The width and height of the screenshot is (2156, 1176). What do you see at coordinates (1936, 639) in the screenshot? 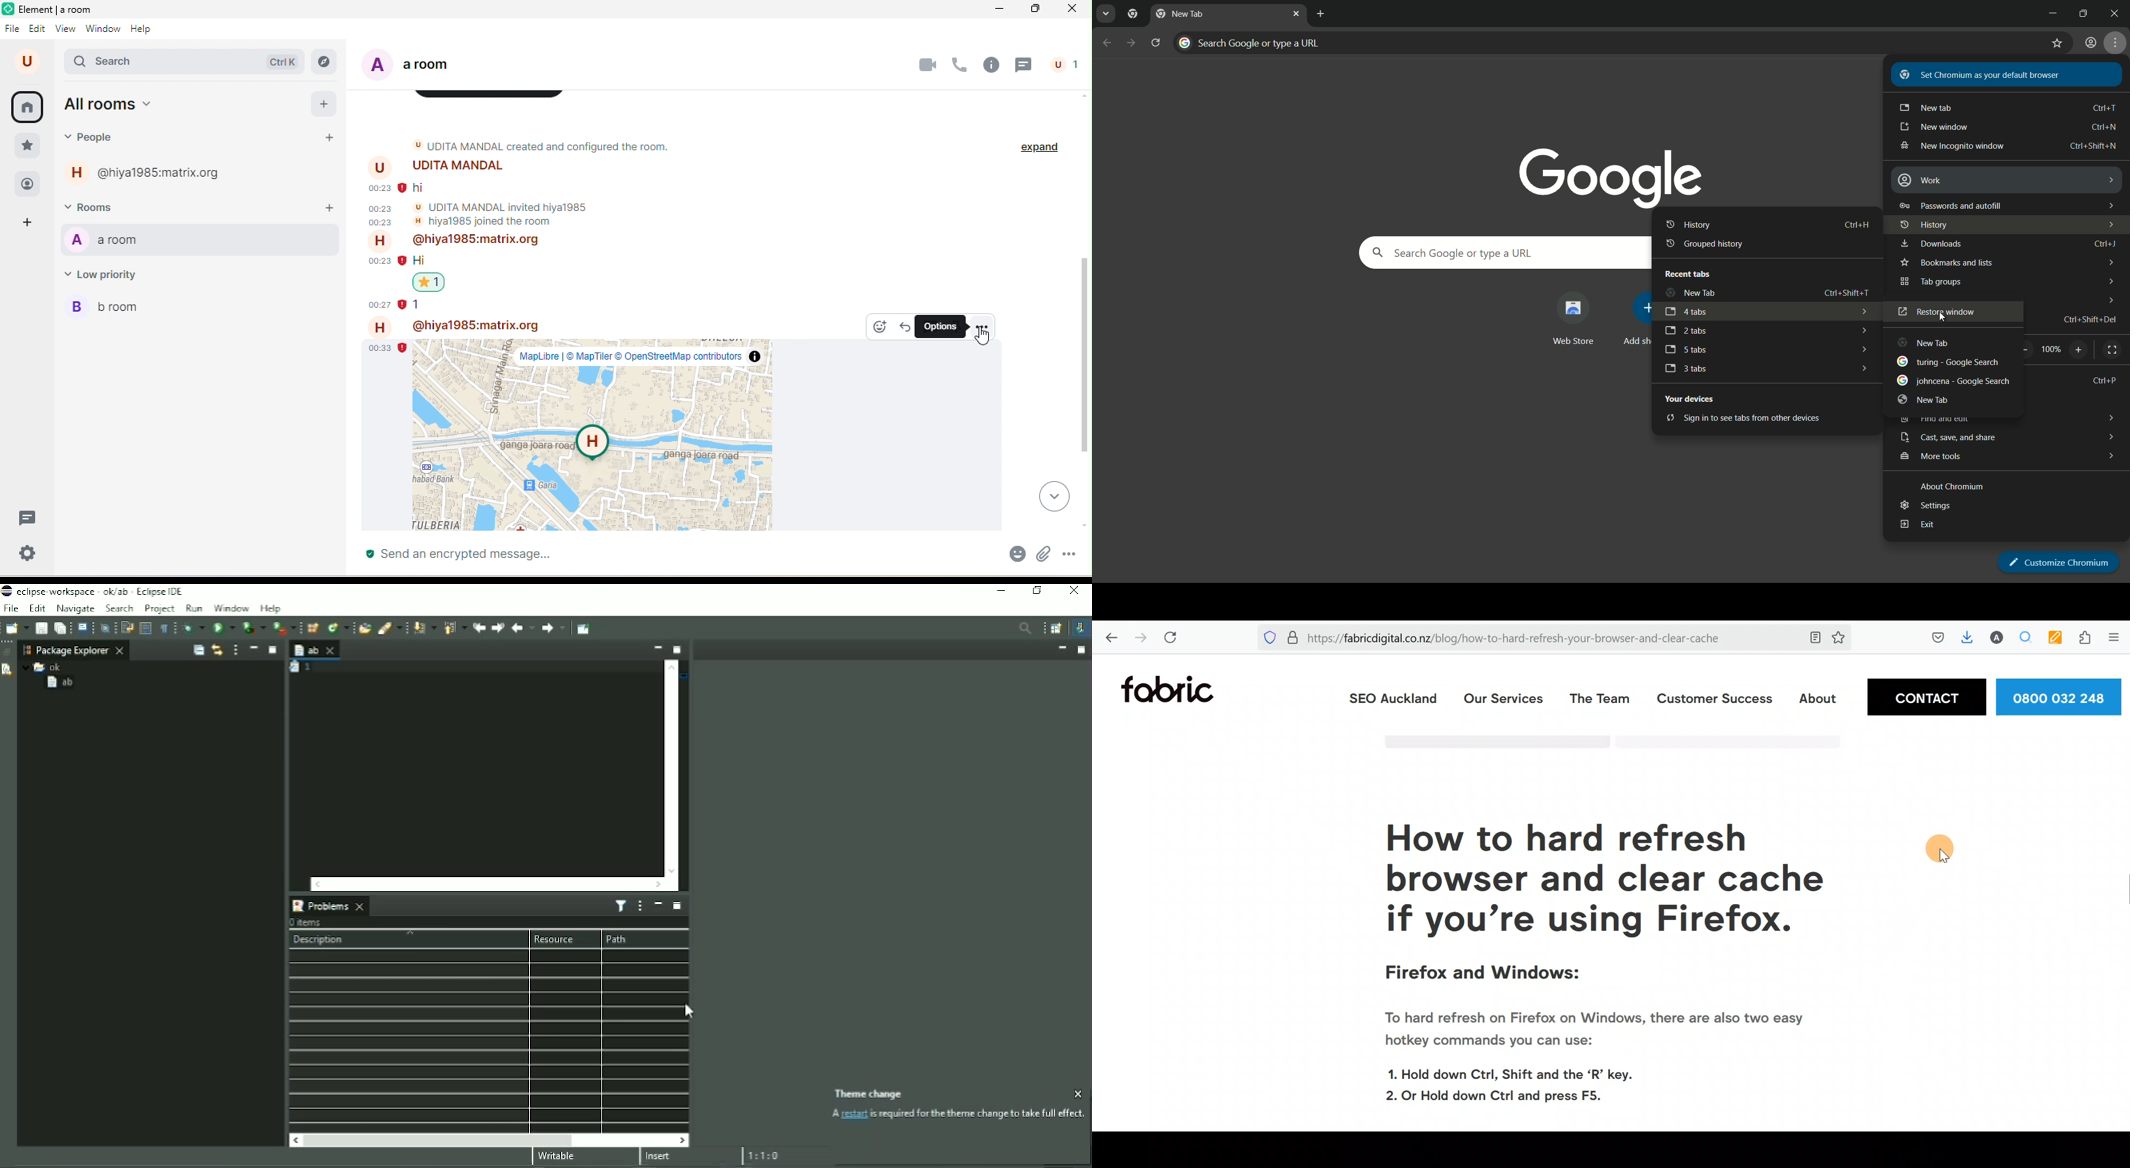
I see `Save to pocket` at bounding box center [1936, 639].